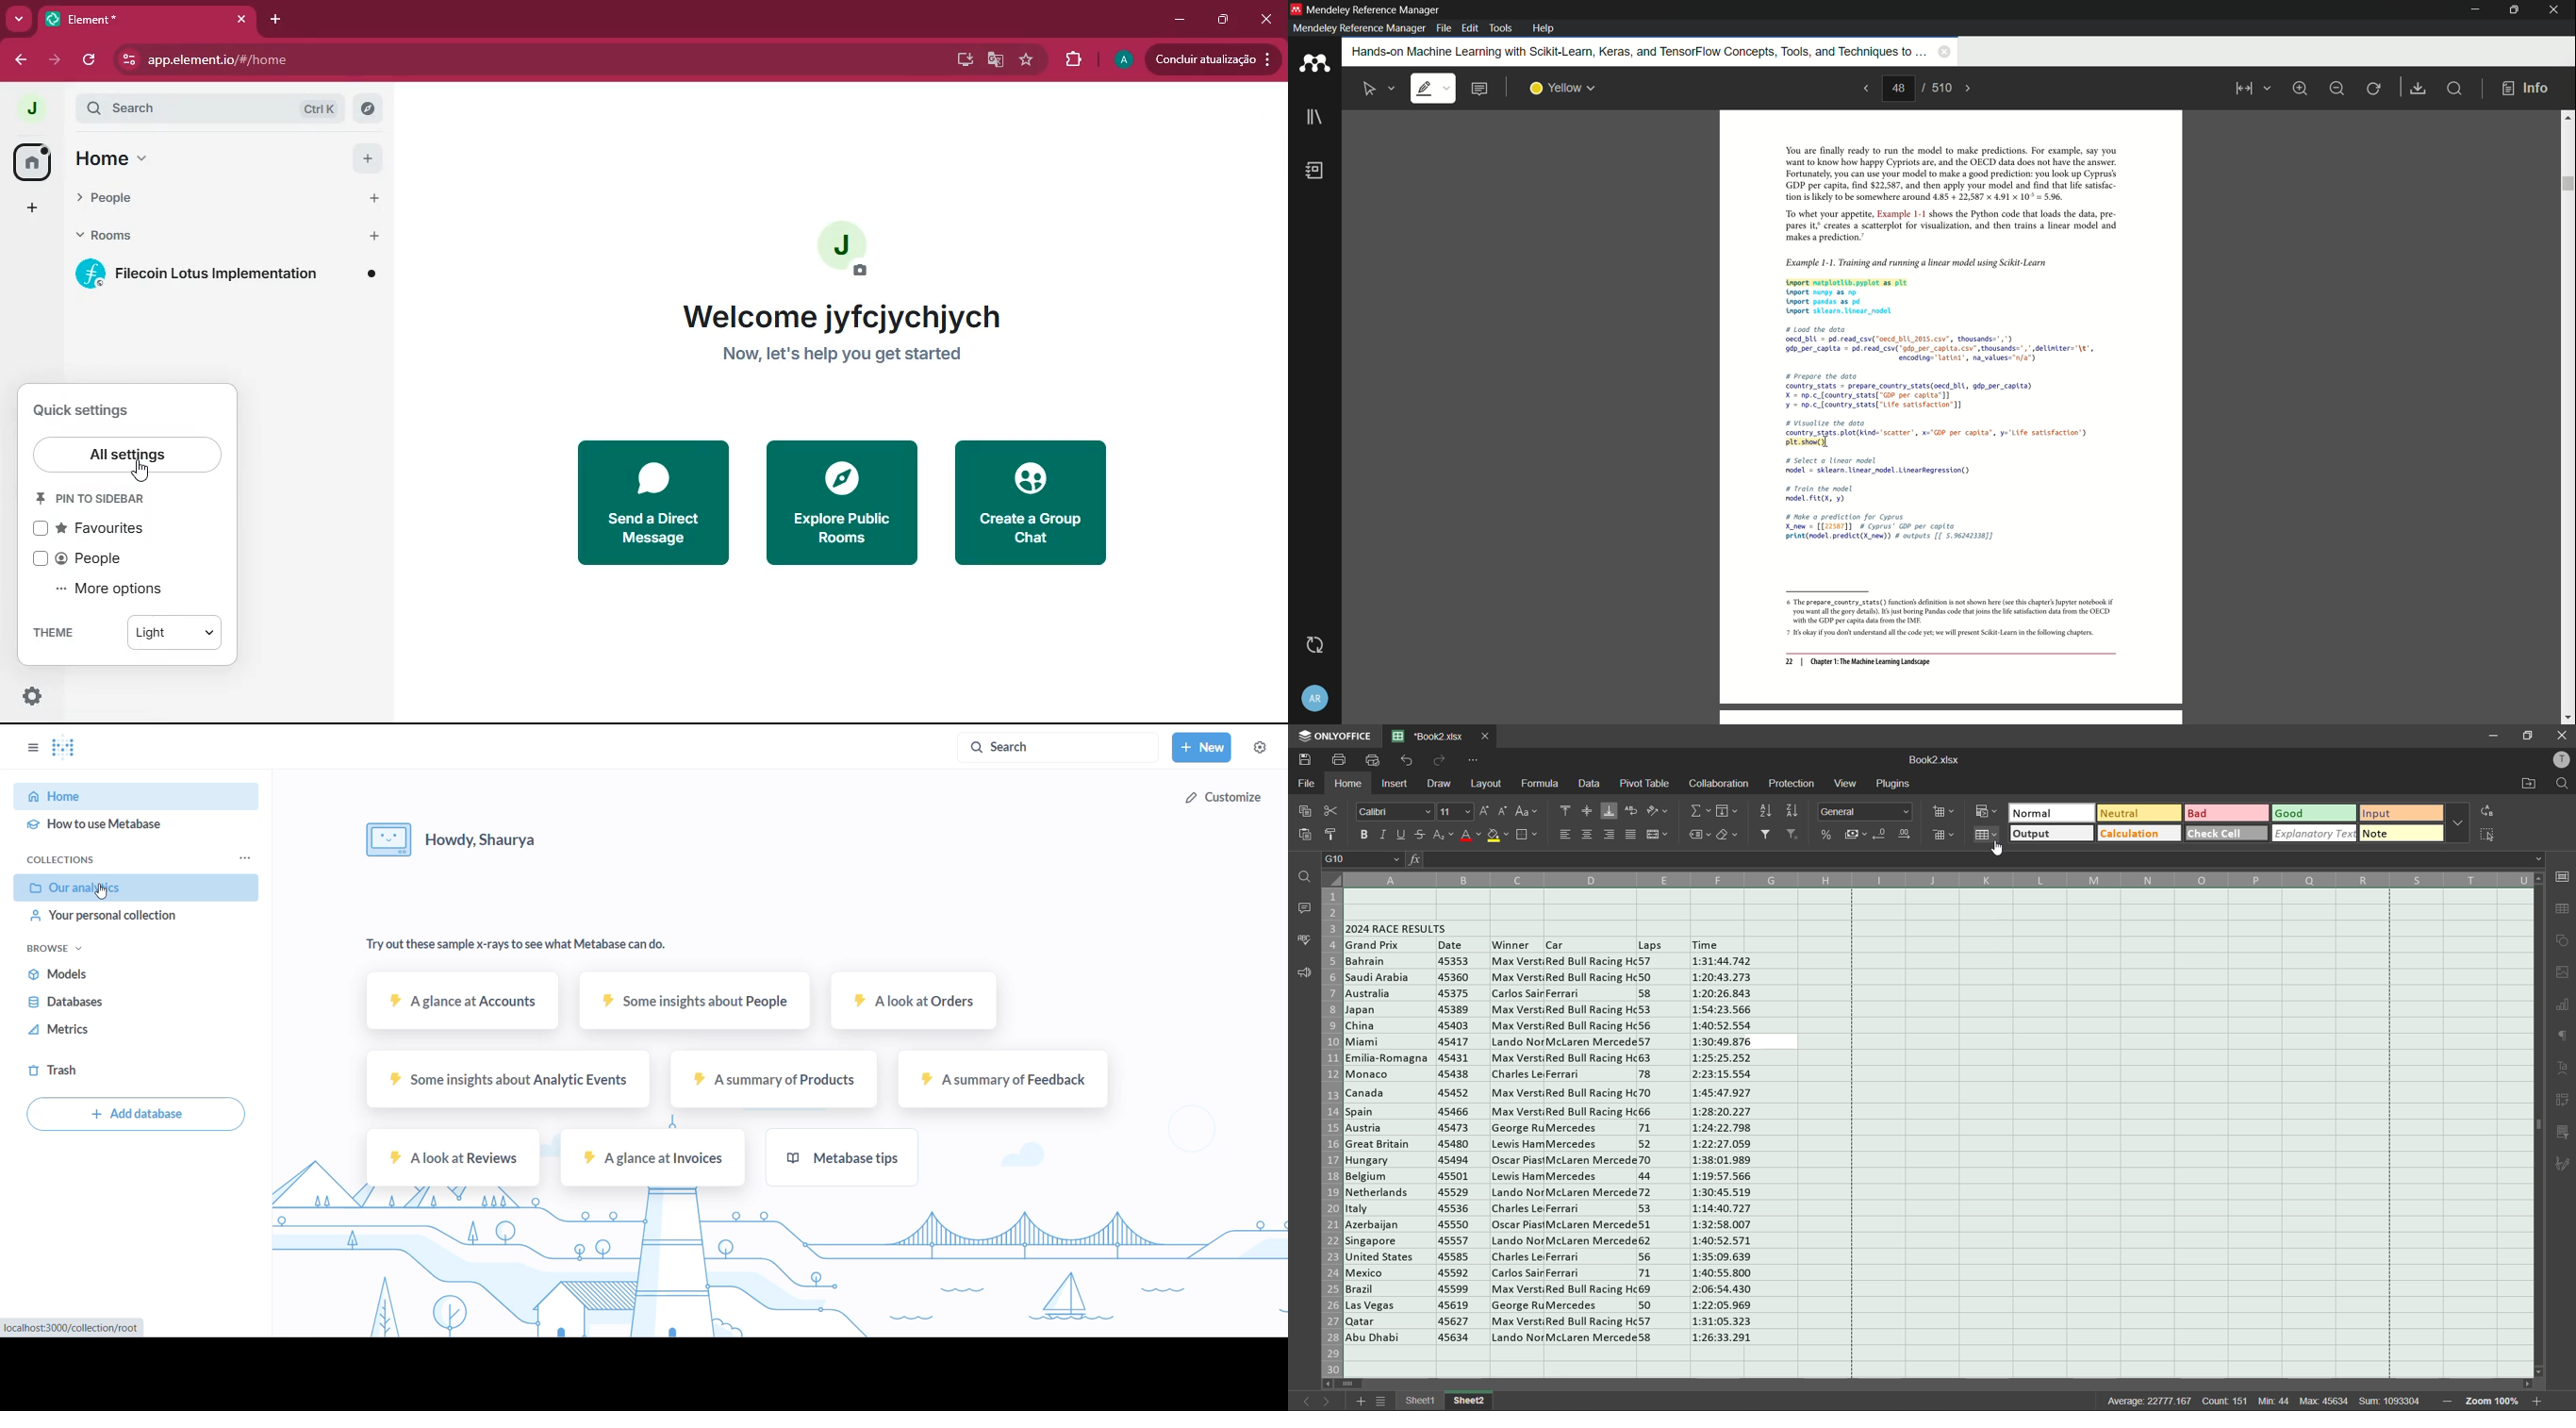 The image size is (2576, 1428). What do you see at coordinates (1938, 1134) in the screenshot?
I see `cells selected` at bounding box center [1938, 1134].